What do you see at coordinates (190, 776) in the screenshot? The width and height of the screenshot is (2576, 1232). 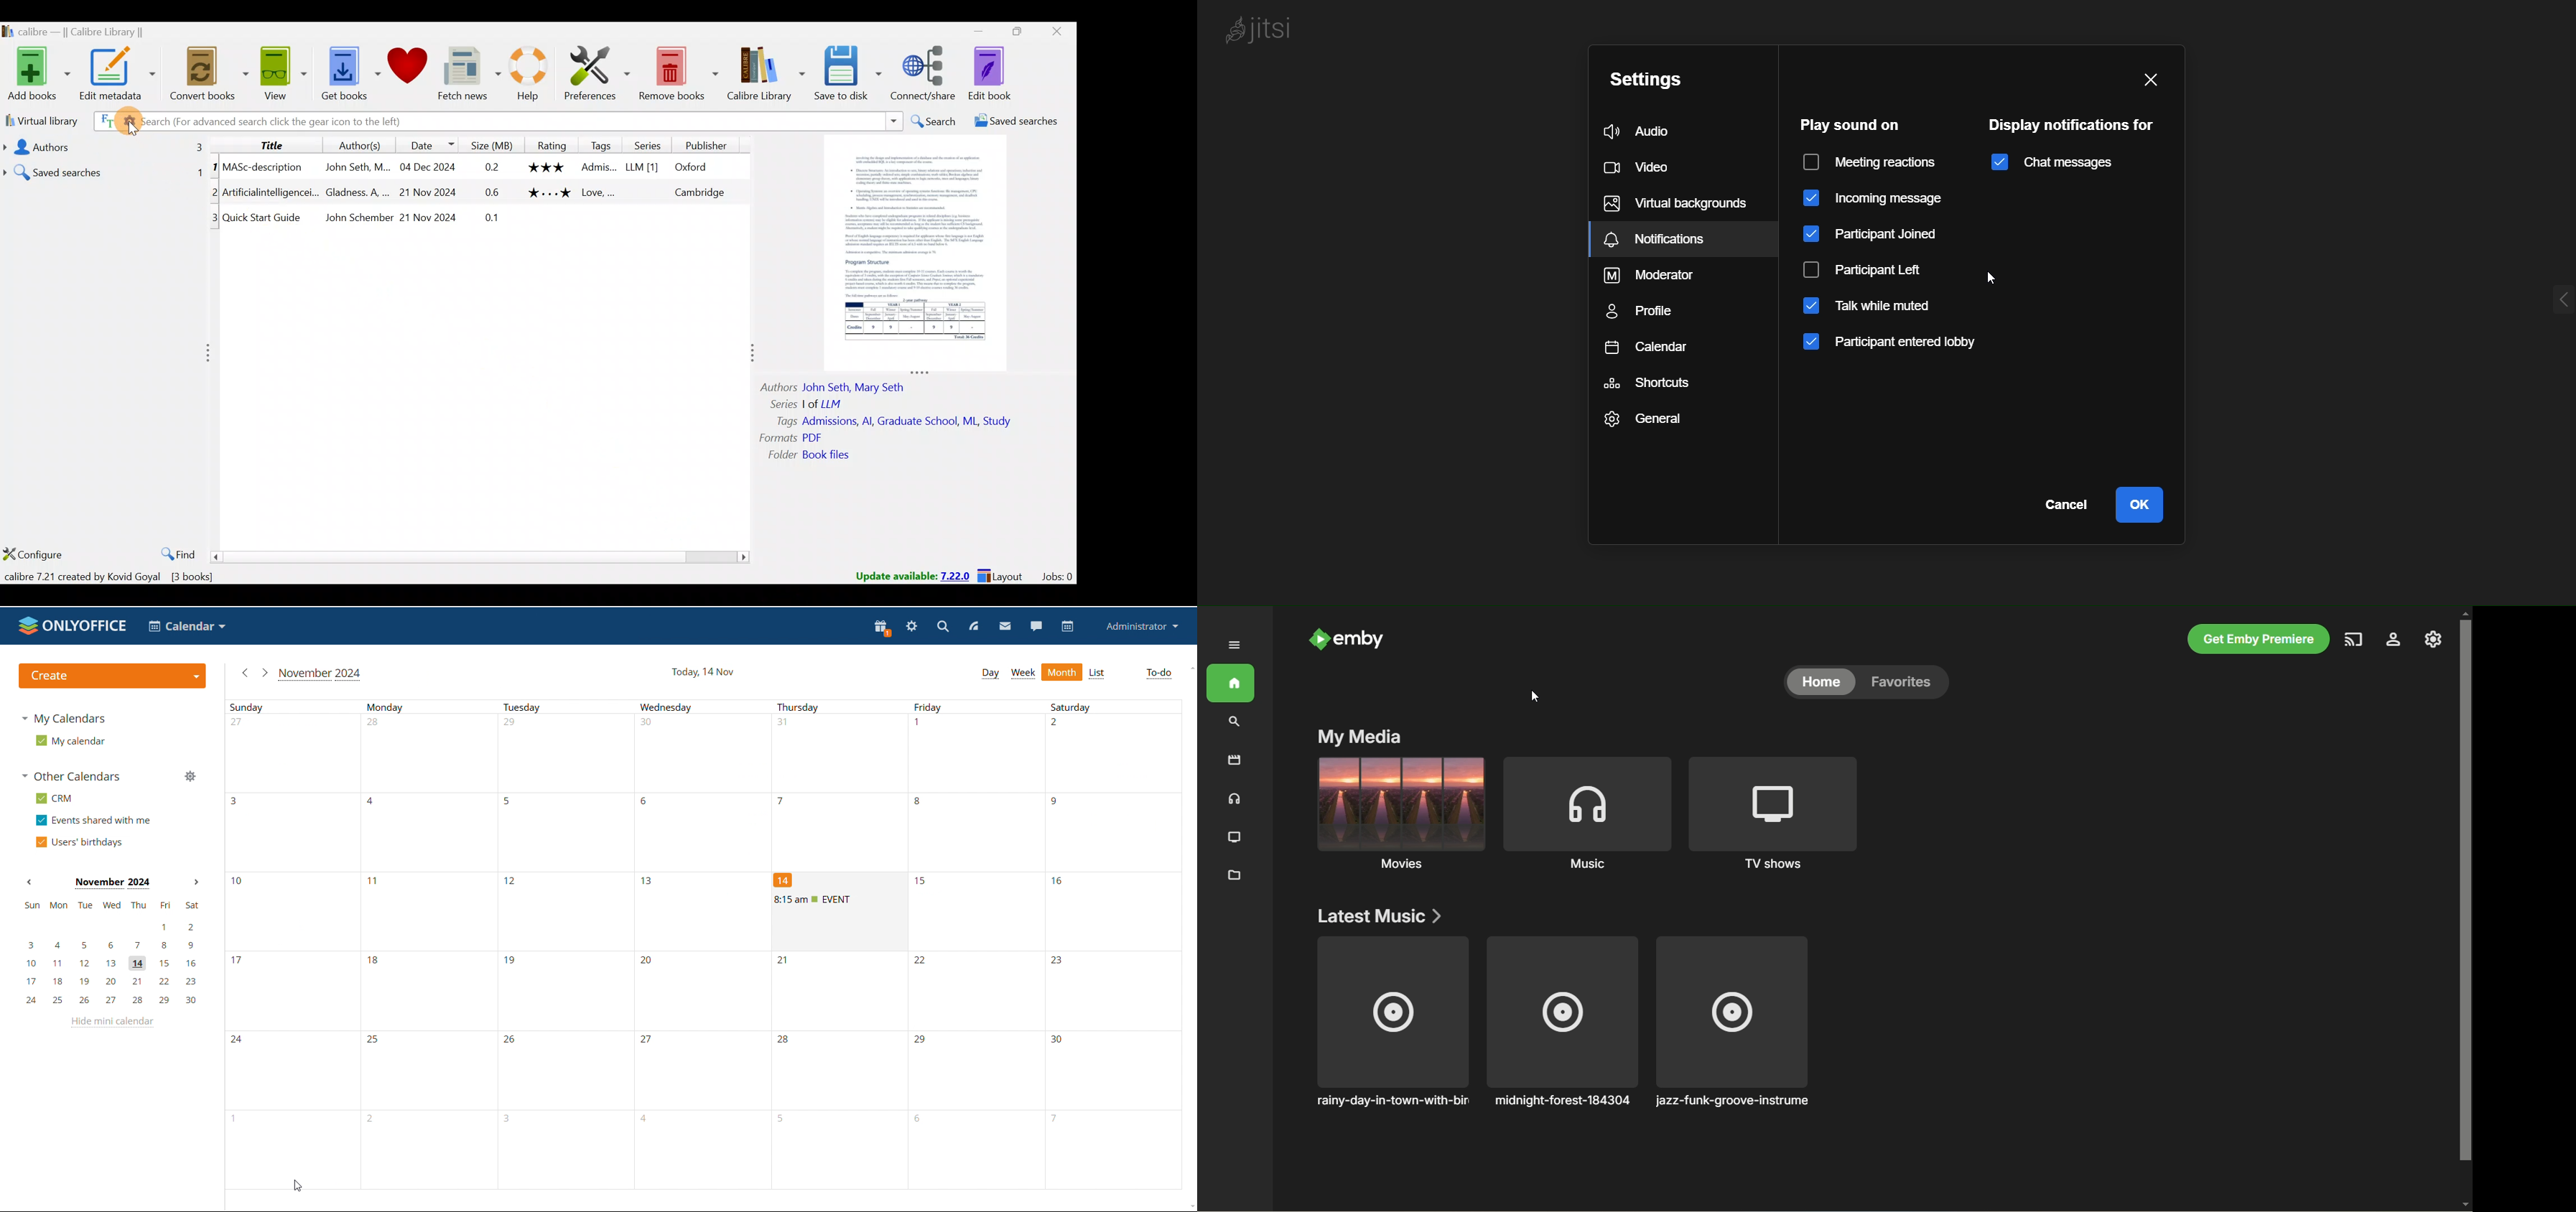 I see `manage` at bounding box center [190, 776].